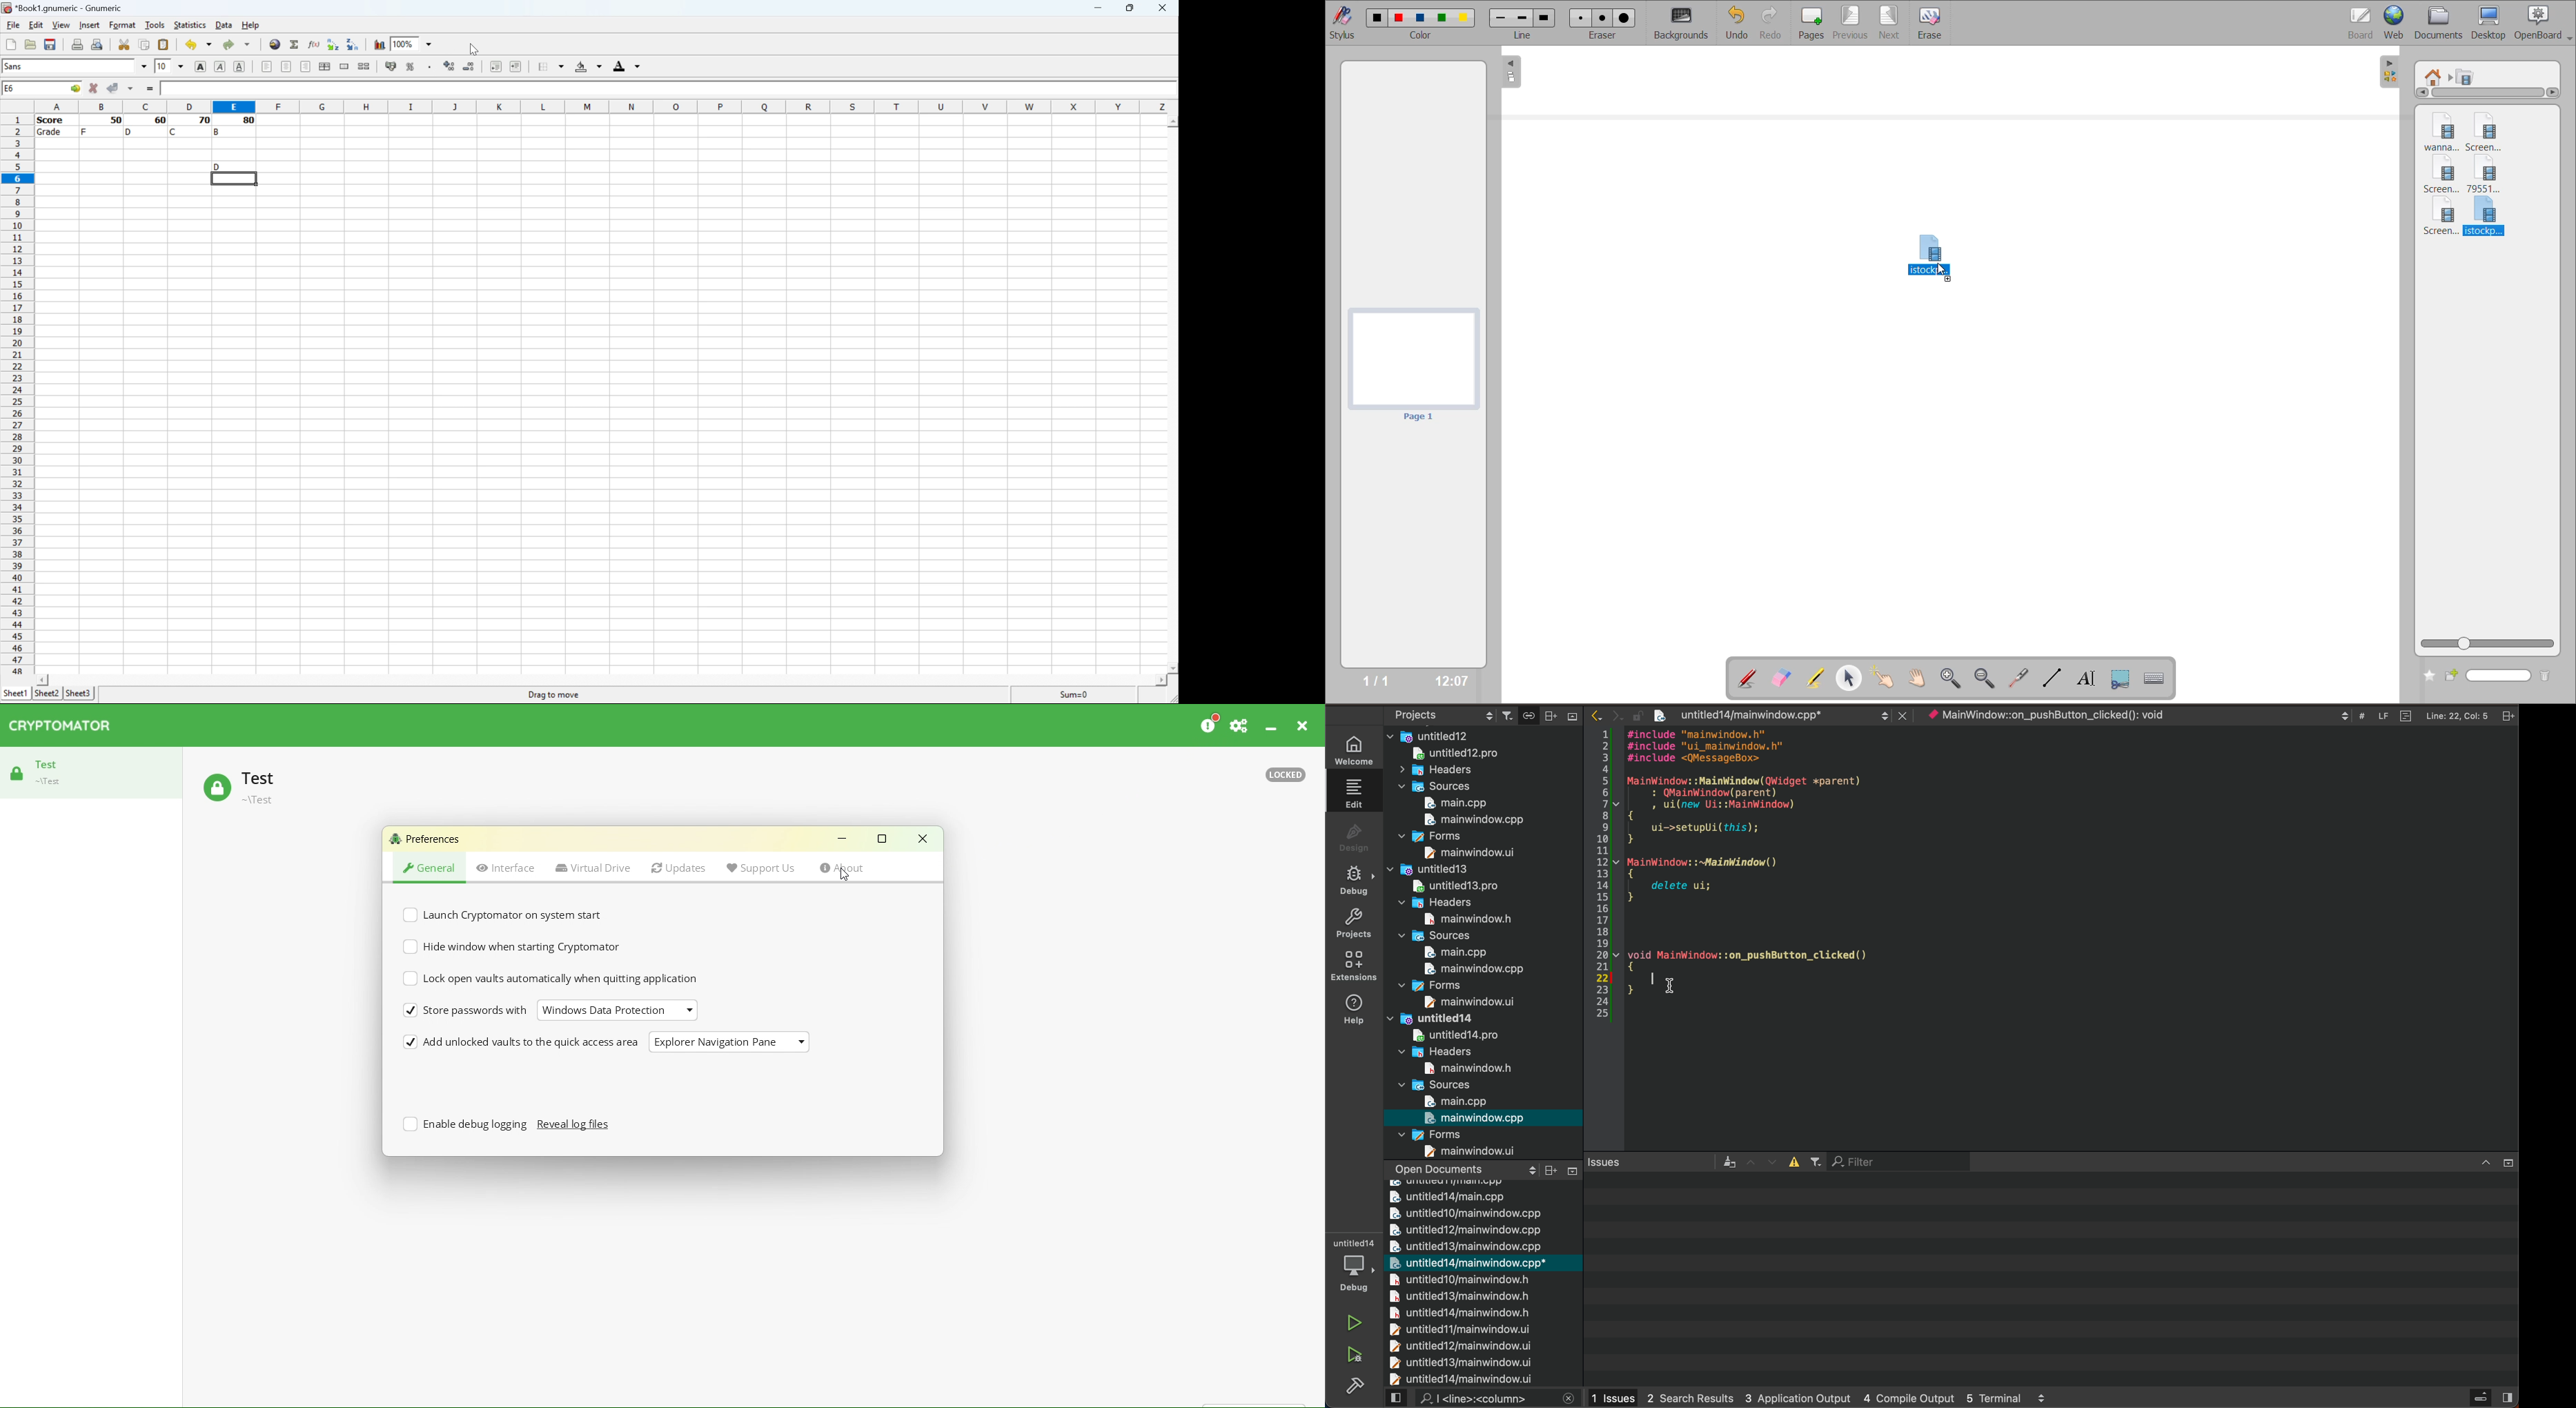 The image size is (2576, 1428). Describe the element at coordinates (505, 870) in the screenshot. I see `Interface` at that location.